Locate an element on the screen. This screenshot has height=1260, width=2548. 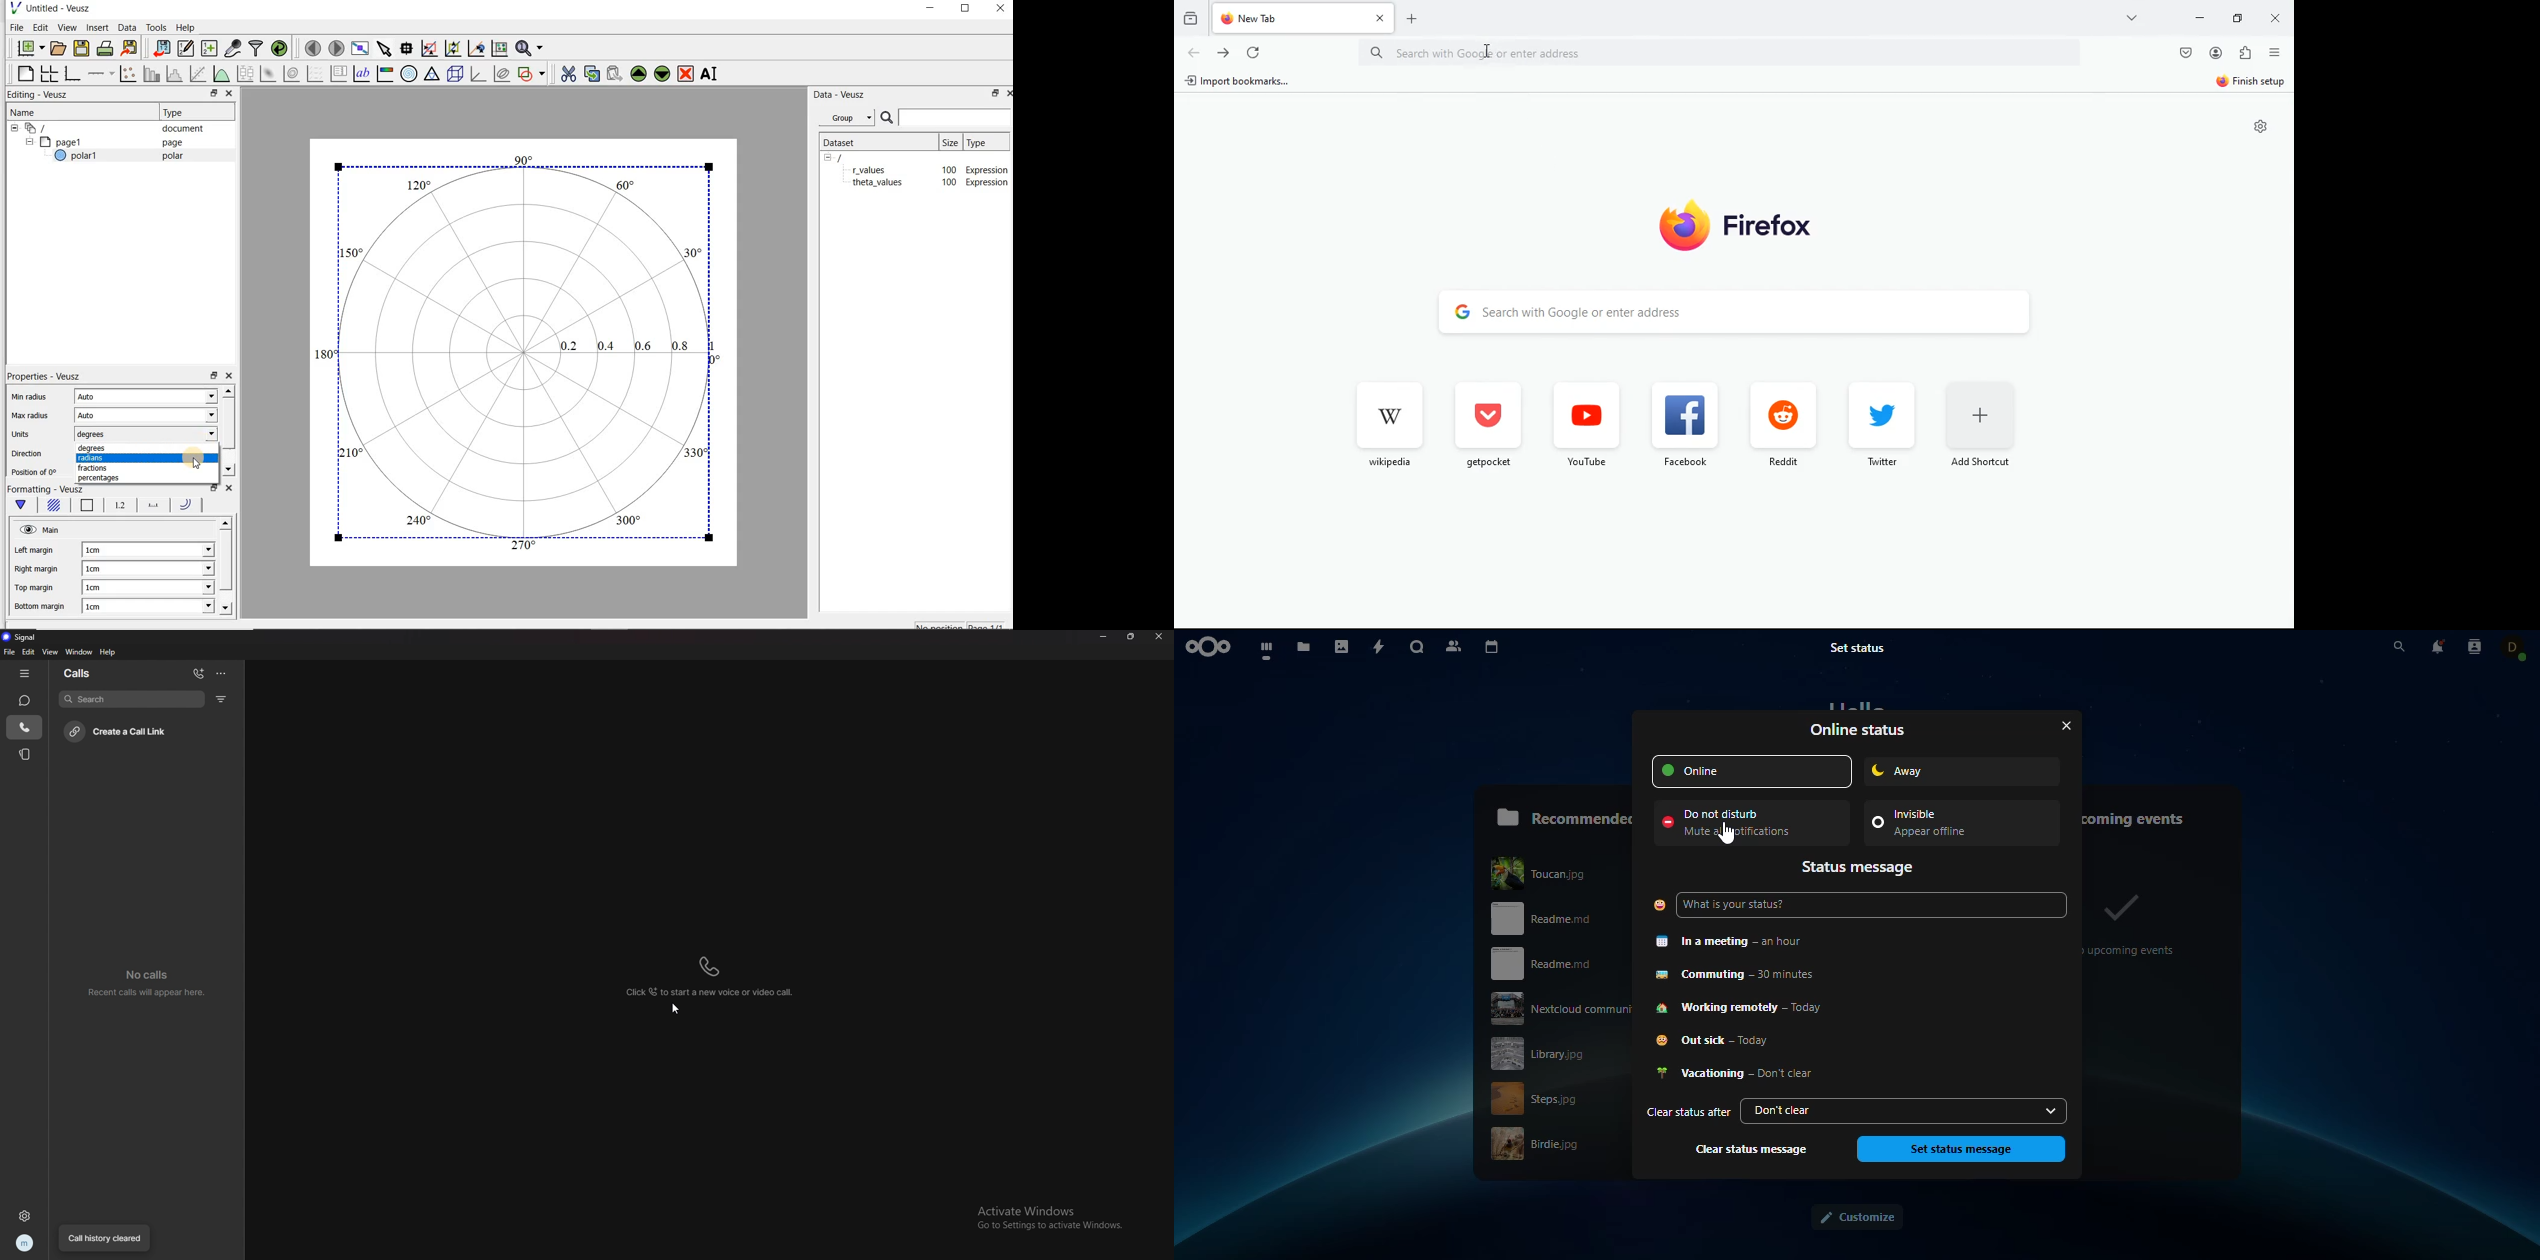
restore down is located at coordinates (212, 486).